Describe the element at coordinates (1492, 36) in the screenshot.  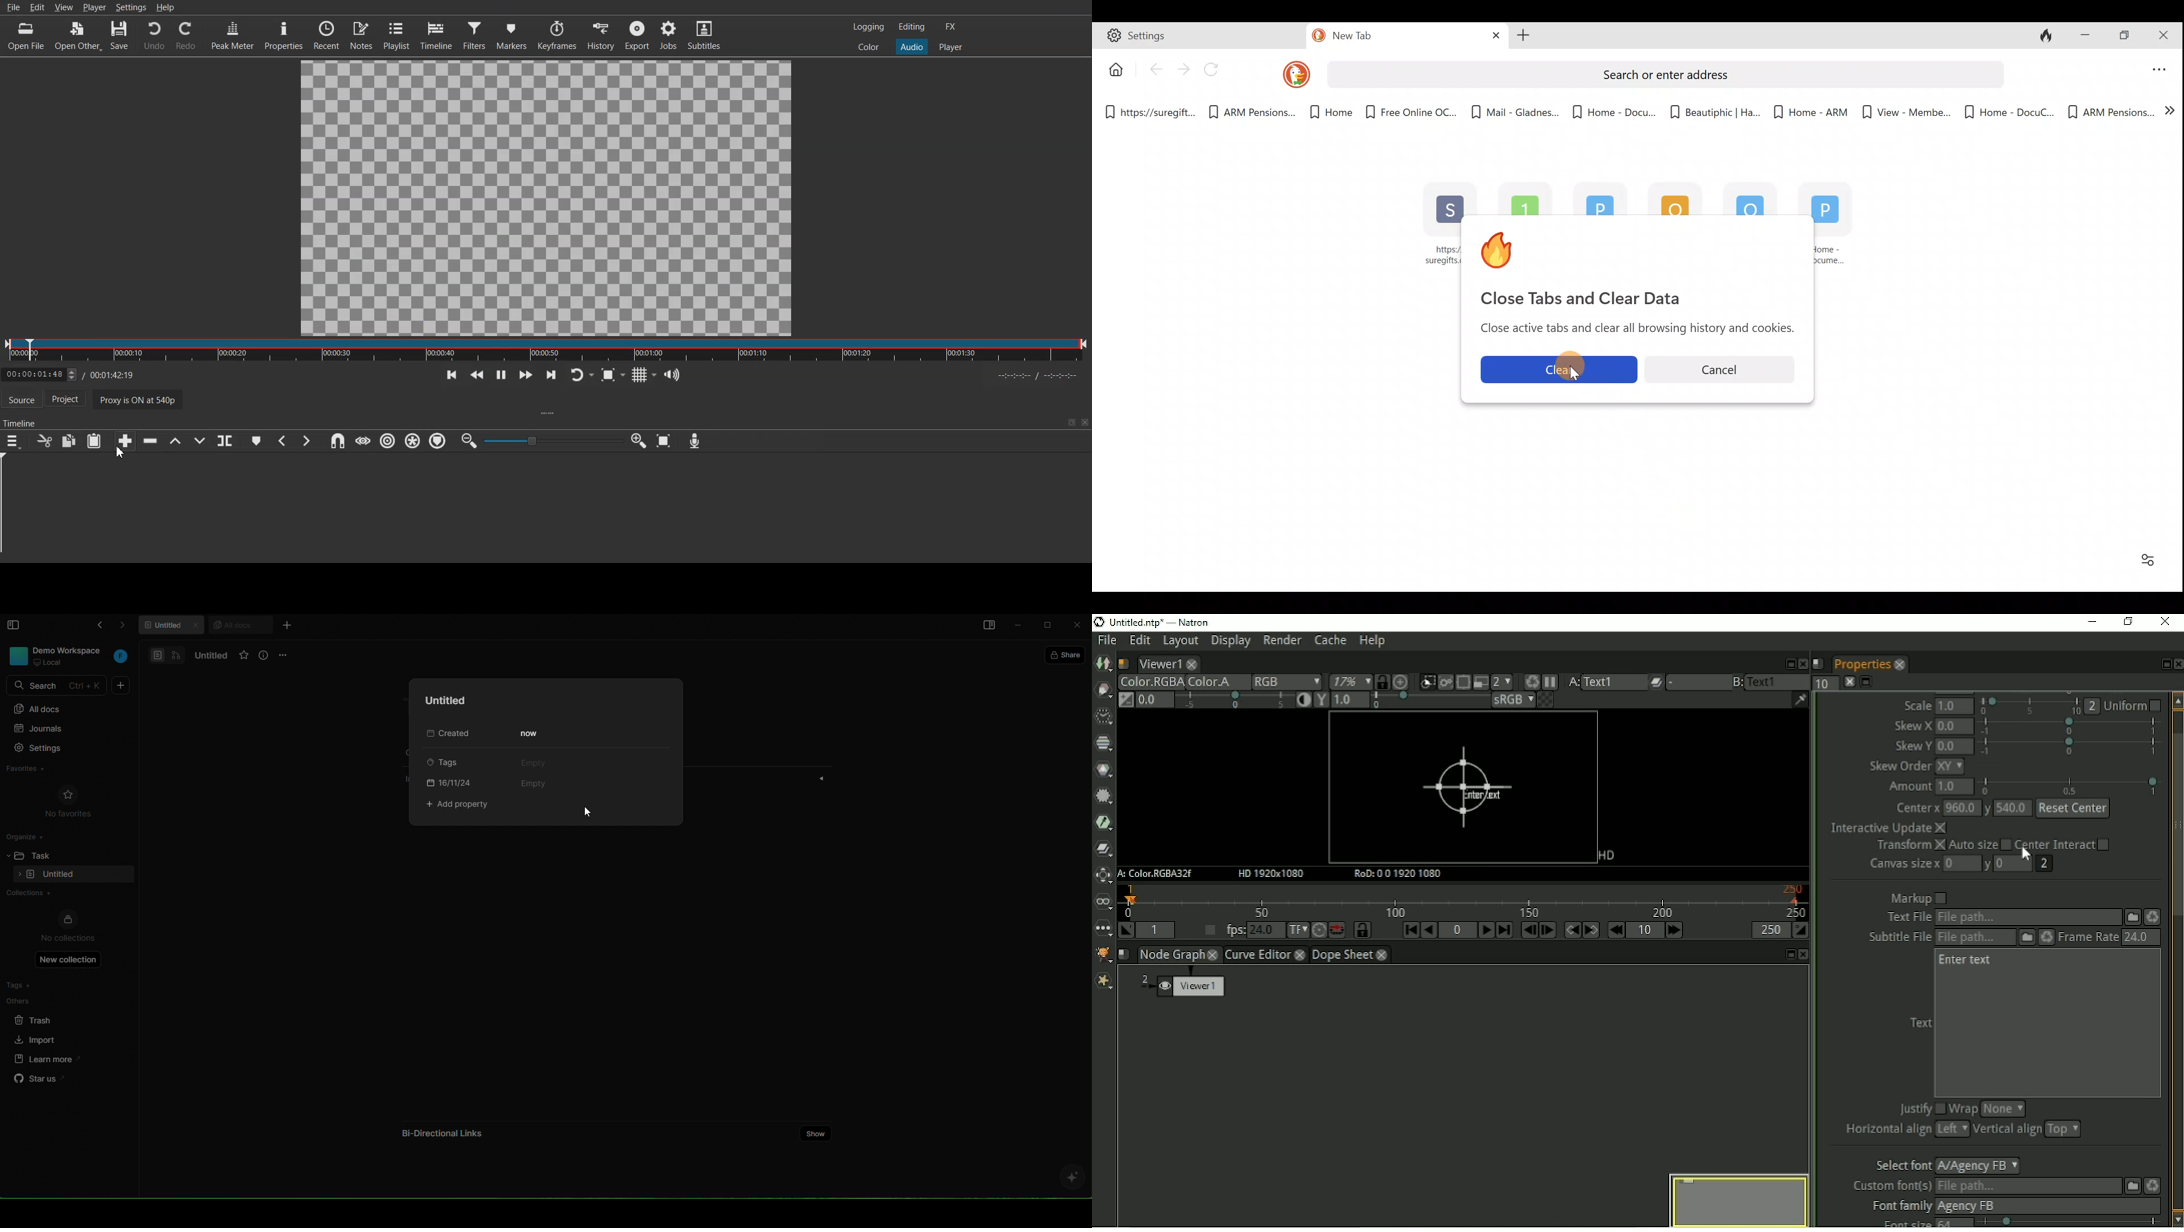
I see `Close tab` at that location.